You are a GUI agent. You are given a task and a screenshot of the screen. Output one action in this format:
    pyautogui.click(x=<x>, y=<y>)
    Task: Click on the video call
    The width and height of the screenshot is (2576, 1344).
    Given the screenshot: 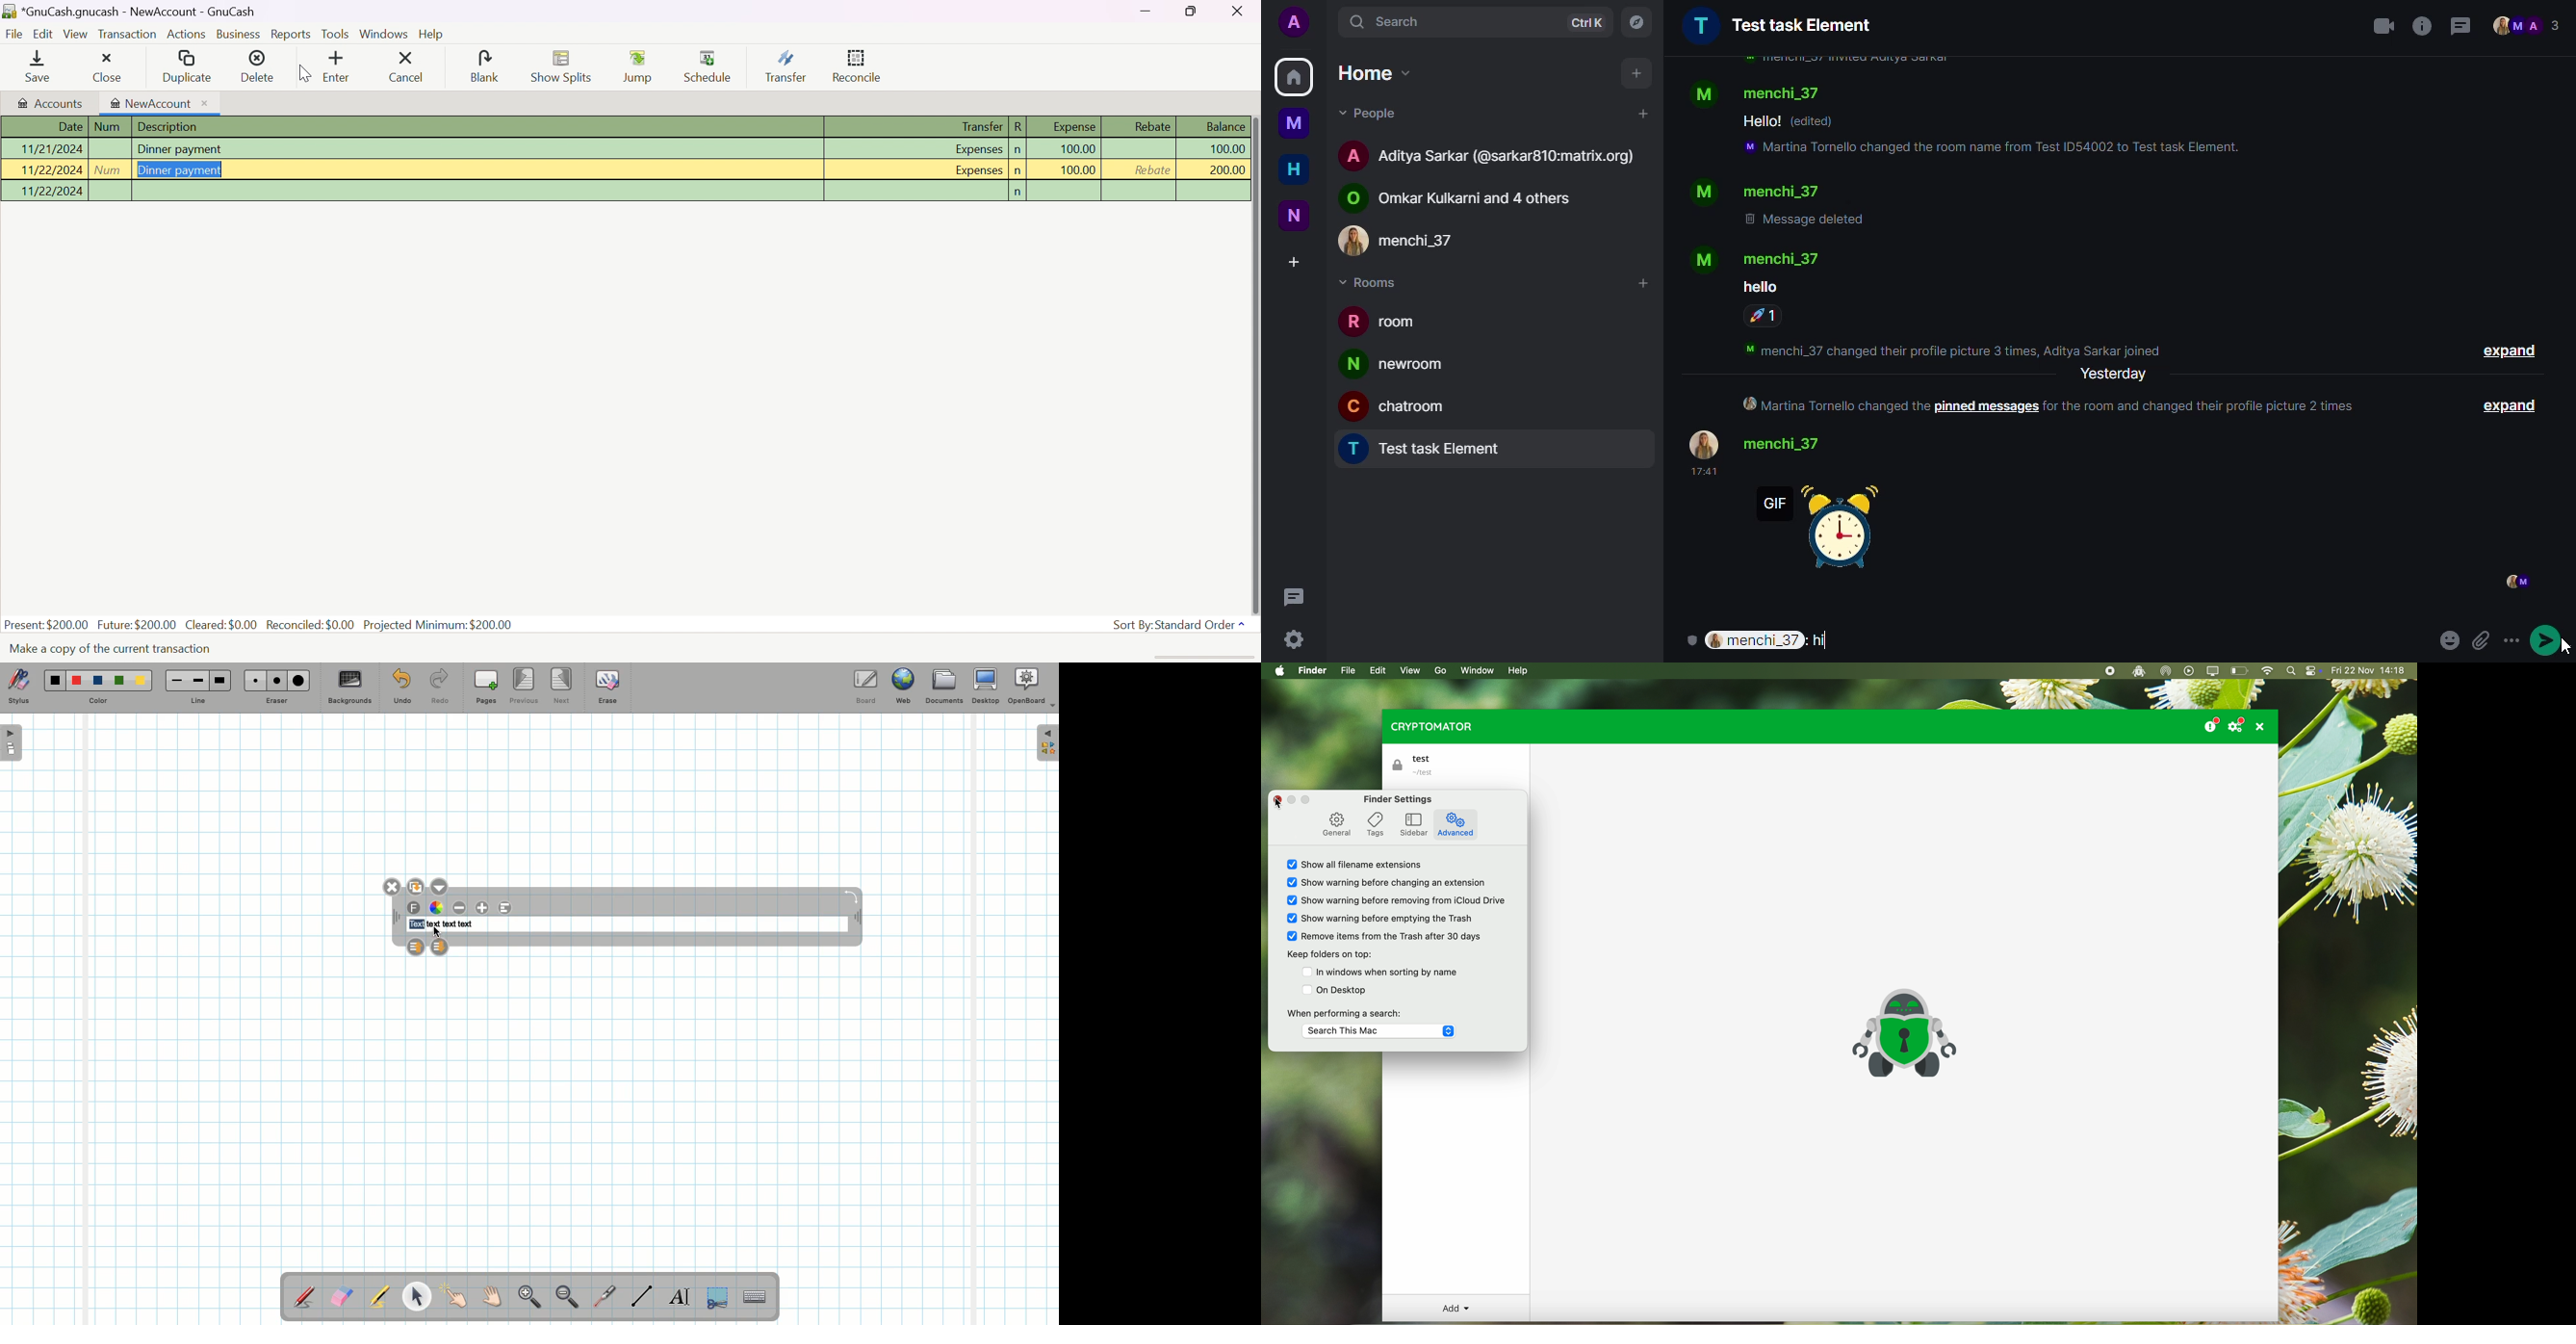 What is the action you would take?
    pyautogui.click(x=2383, y=25)
    